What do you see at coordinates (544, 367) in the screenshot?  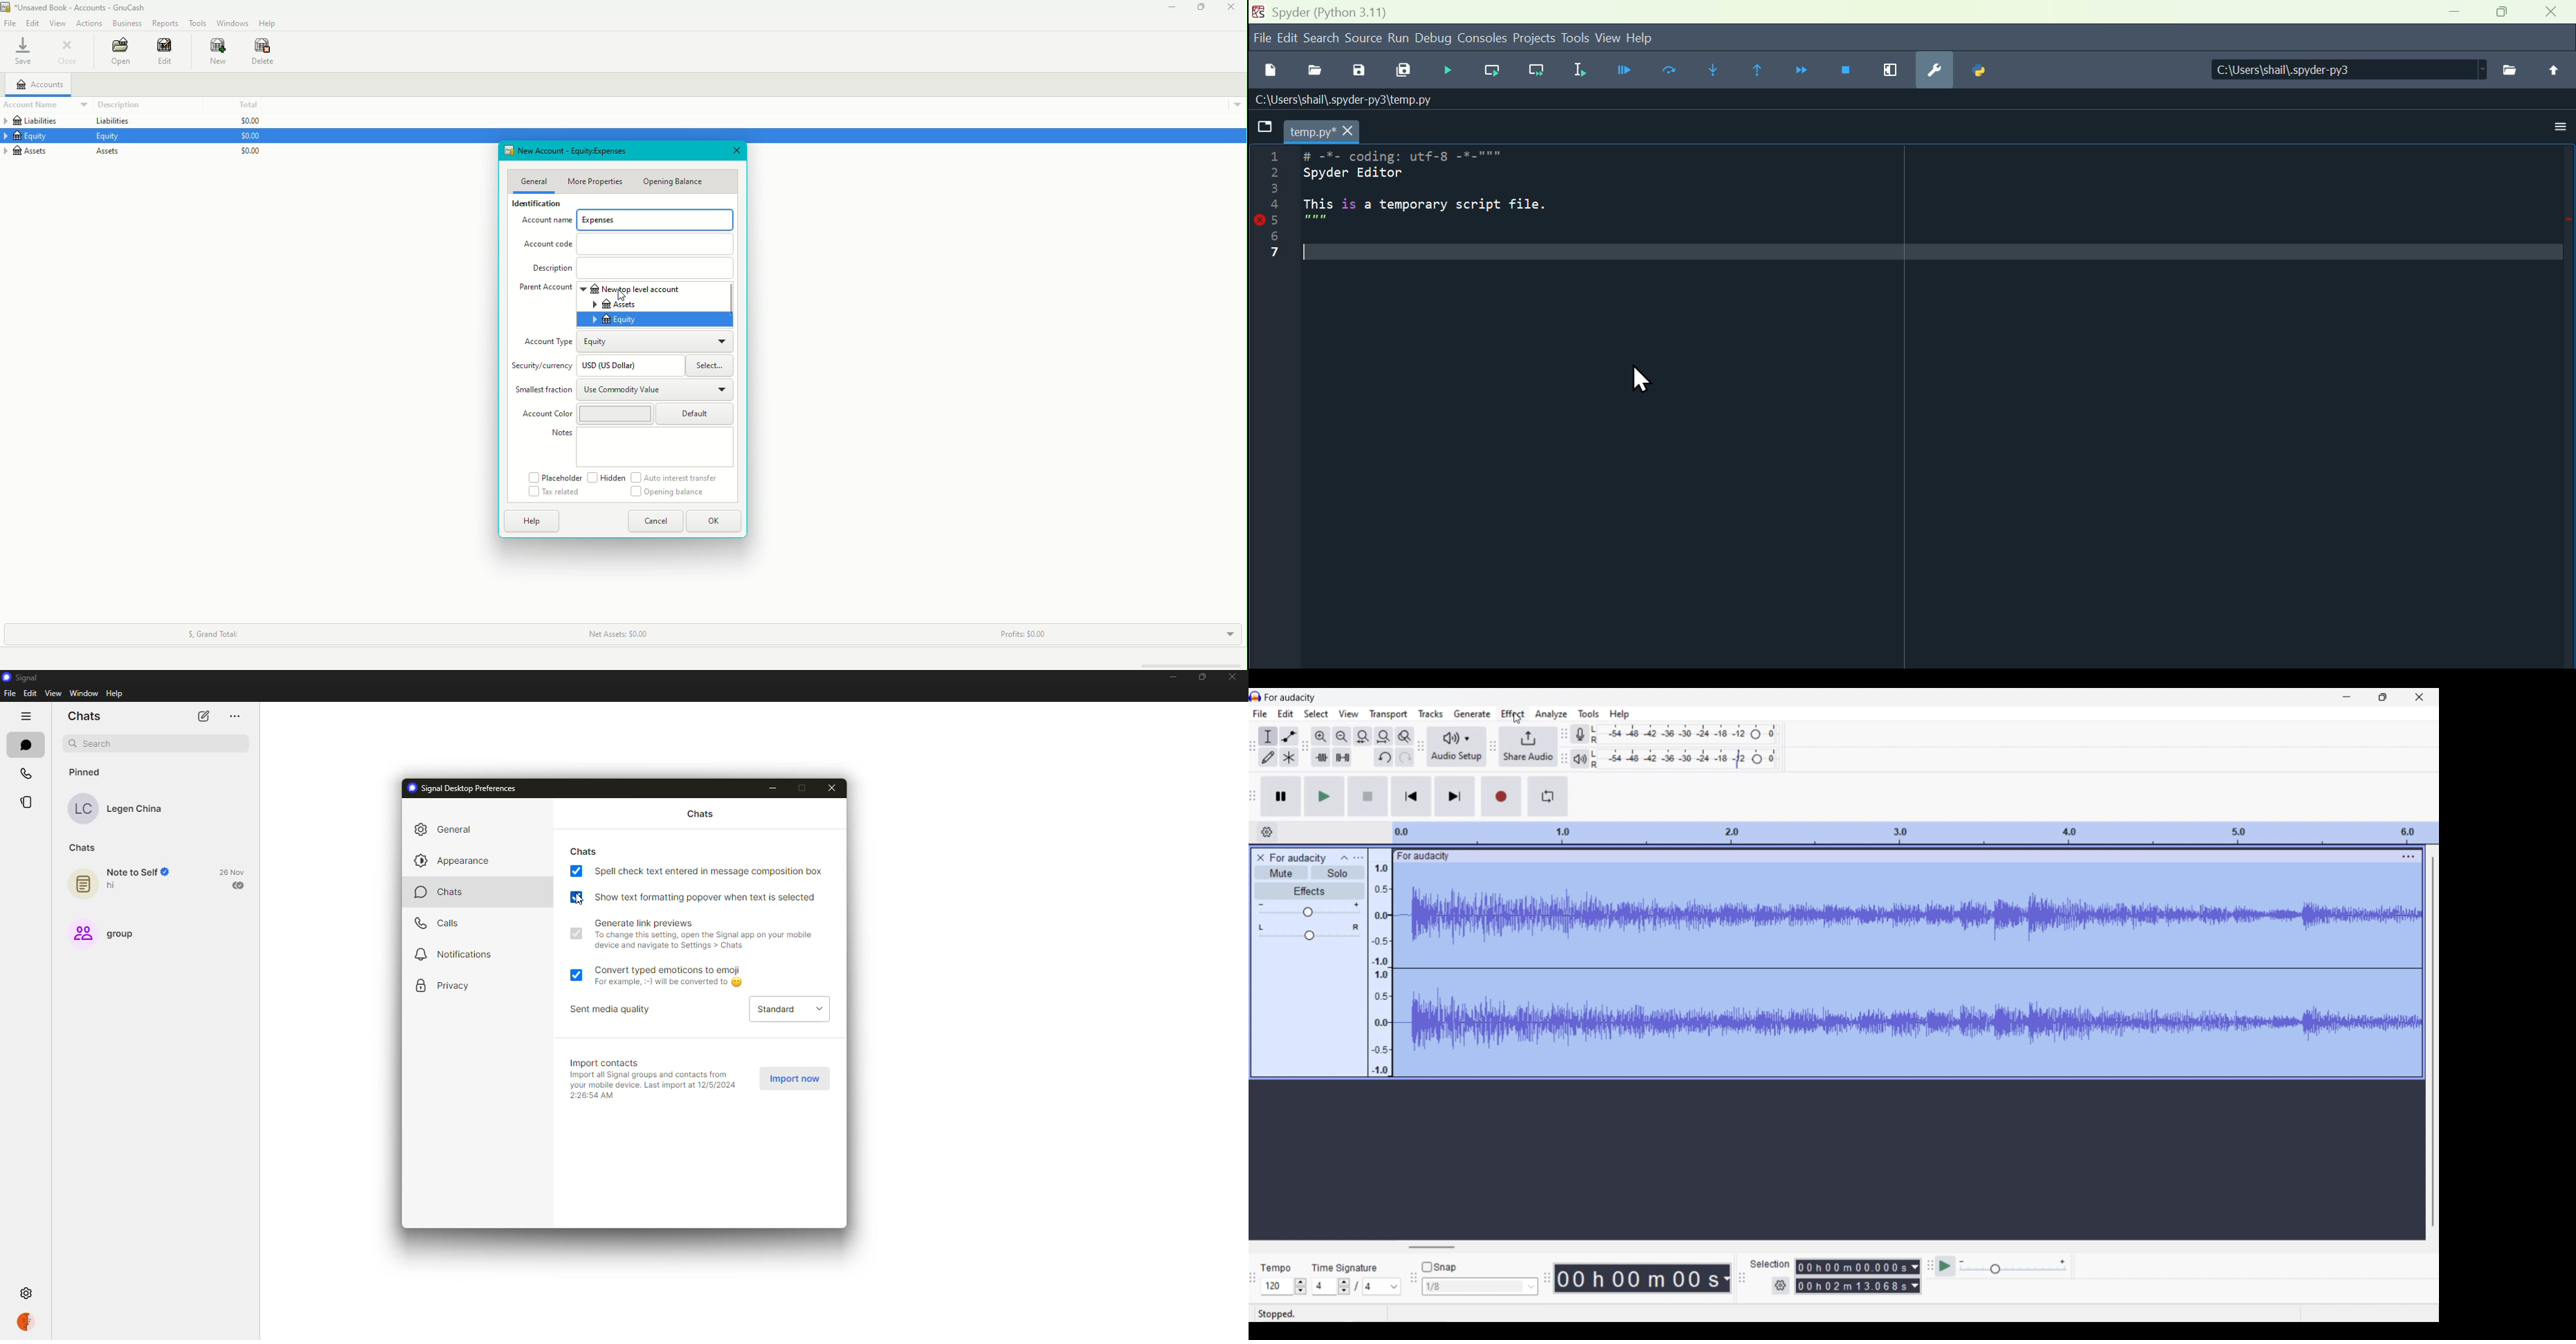 I see `Security/currency` at bounding box center [544, 367].